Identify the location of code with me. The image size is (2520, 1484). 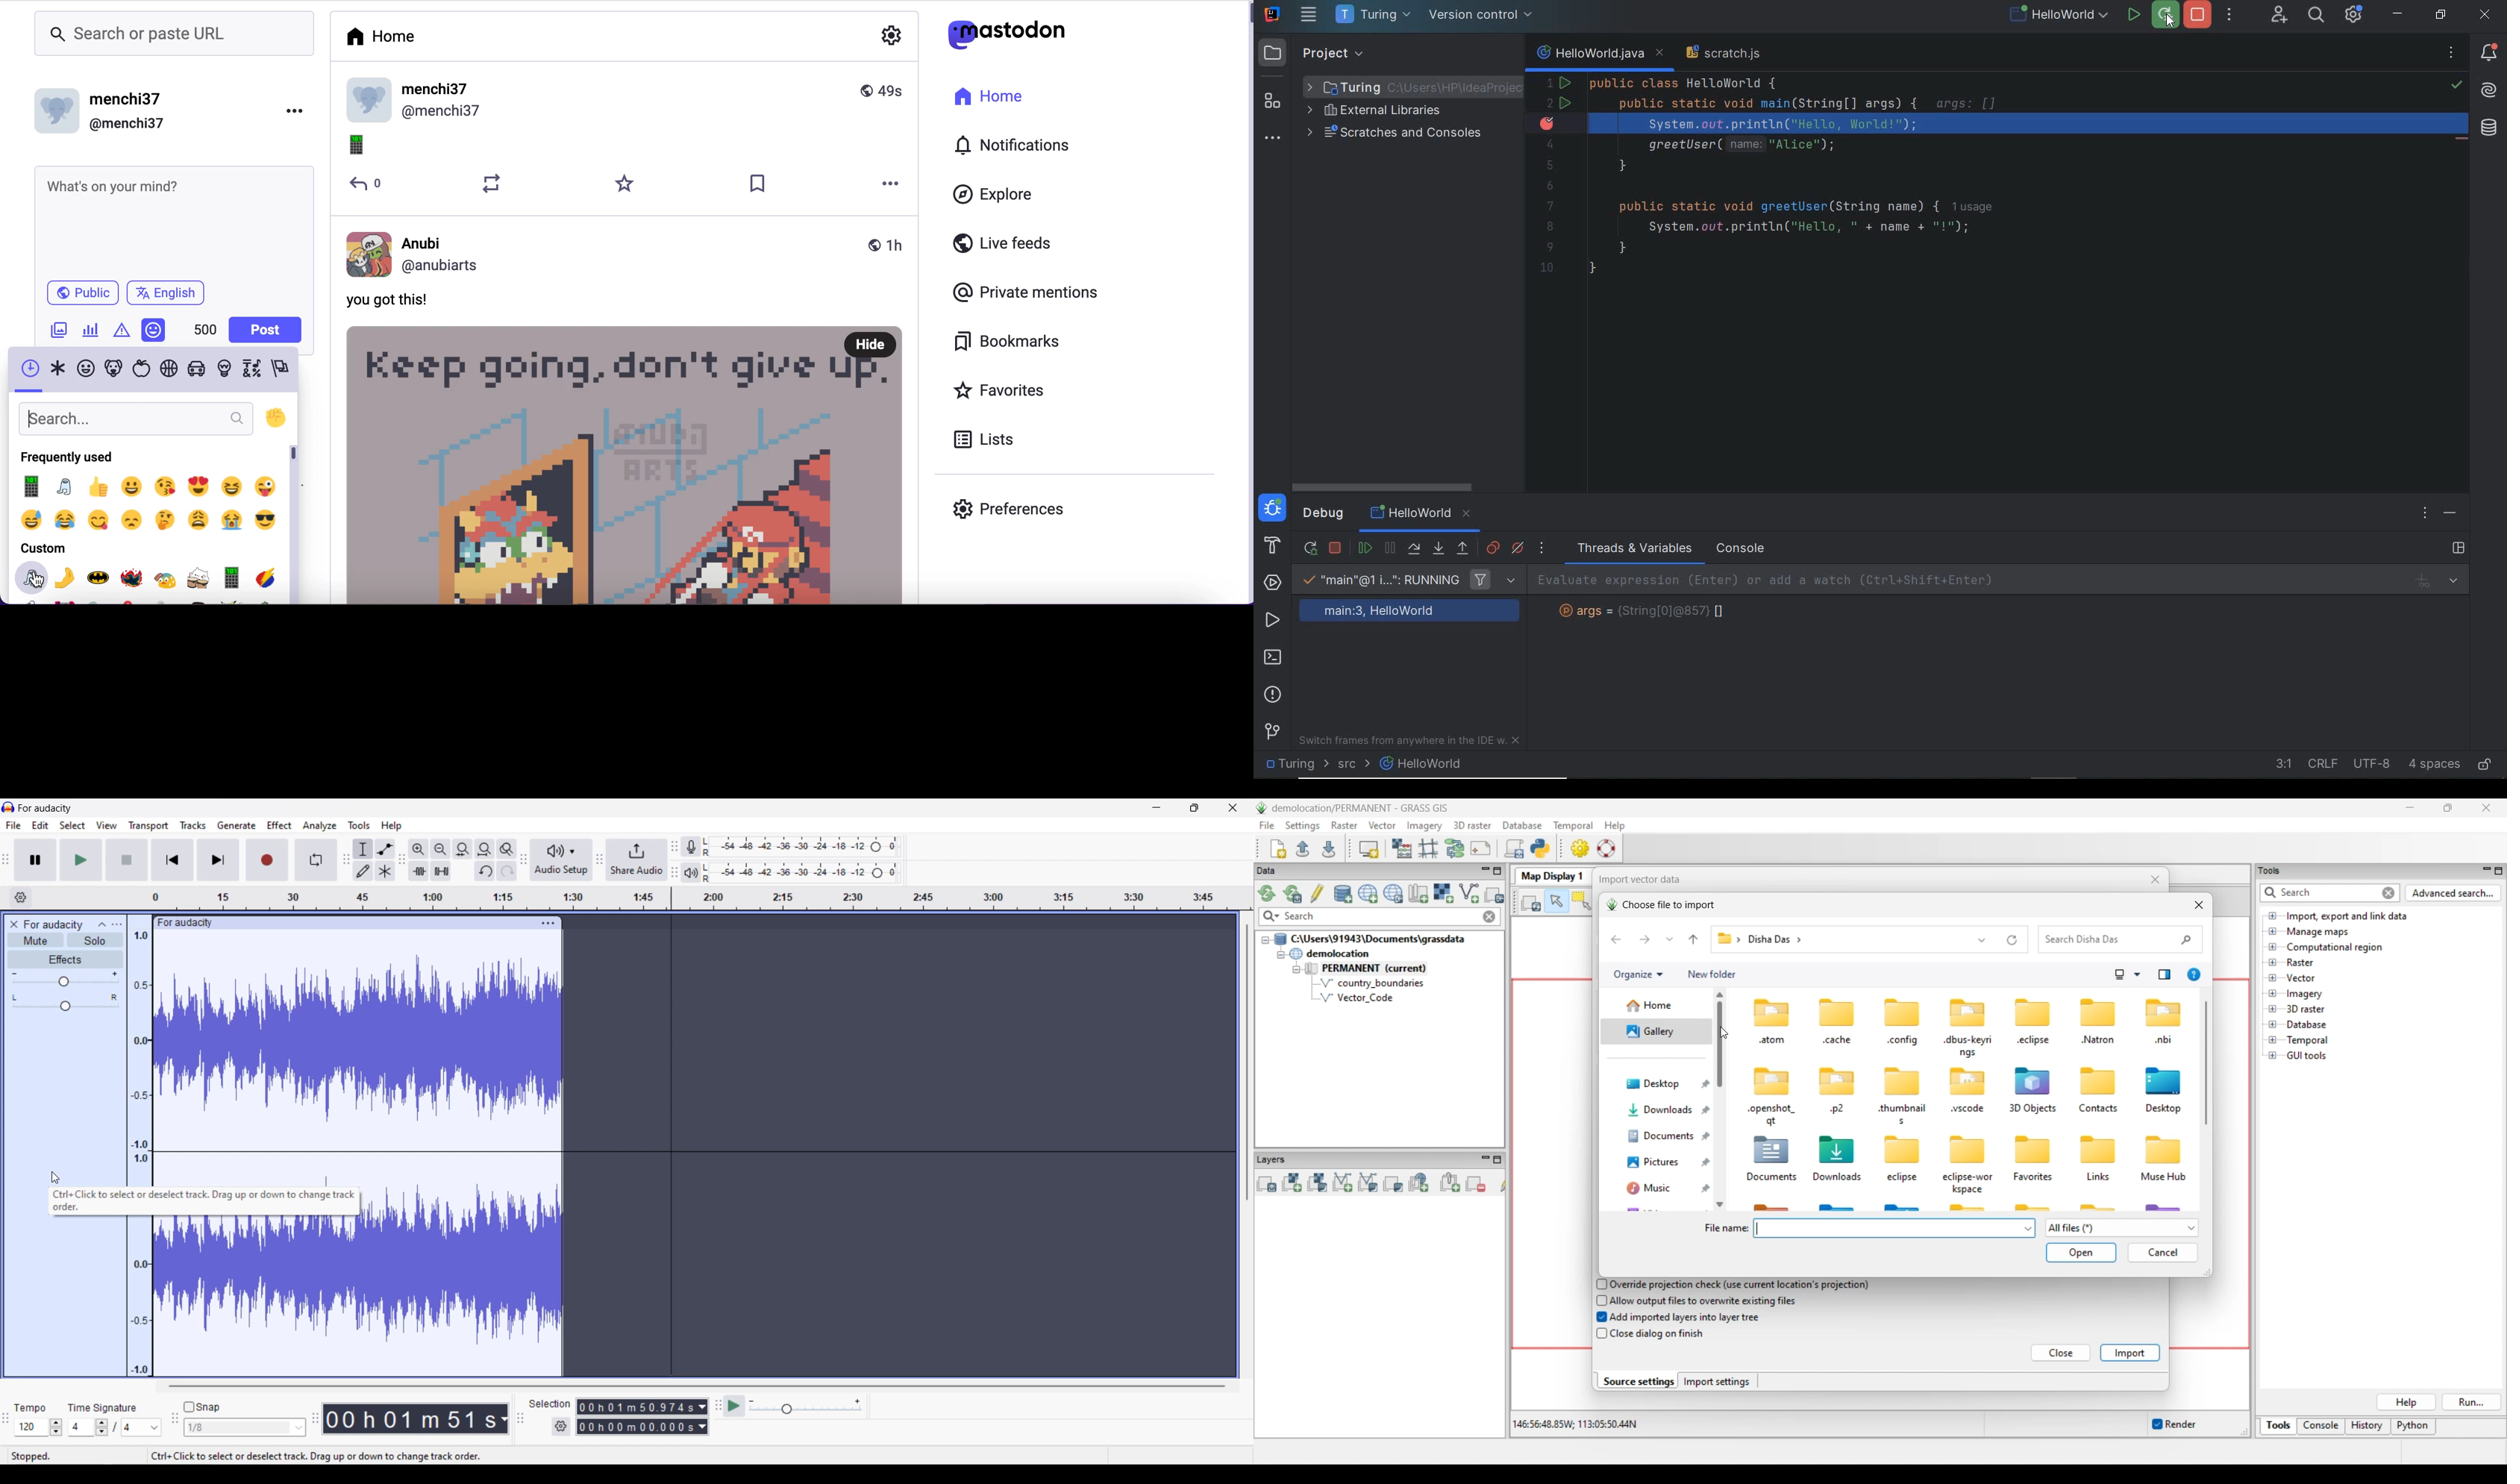
(2278, 15).